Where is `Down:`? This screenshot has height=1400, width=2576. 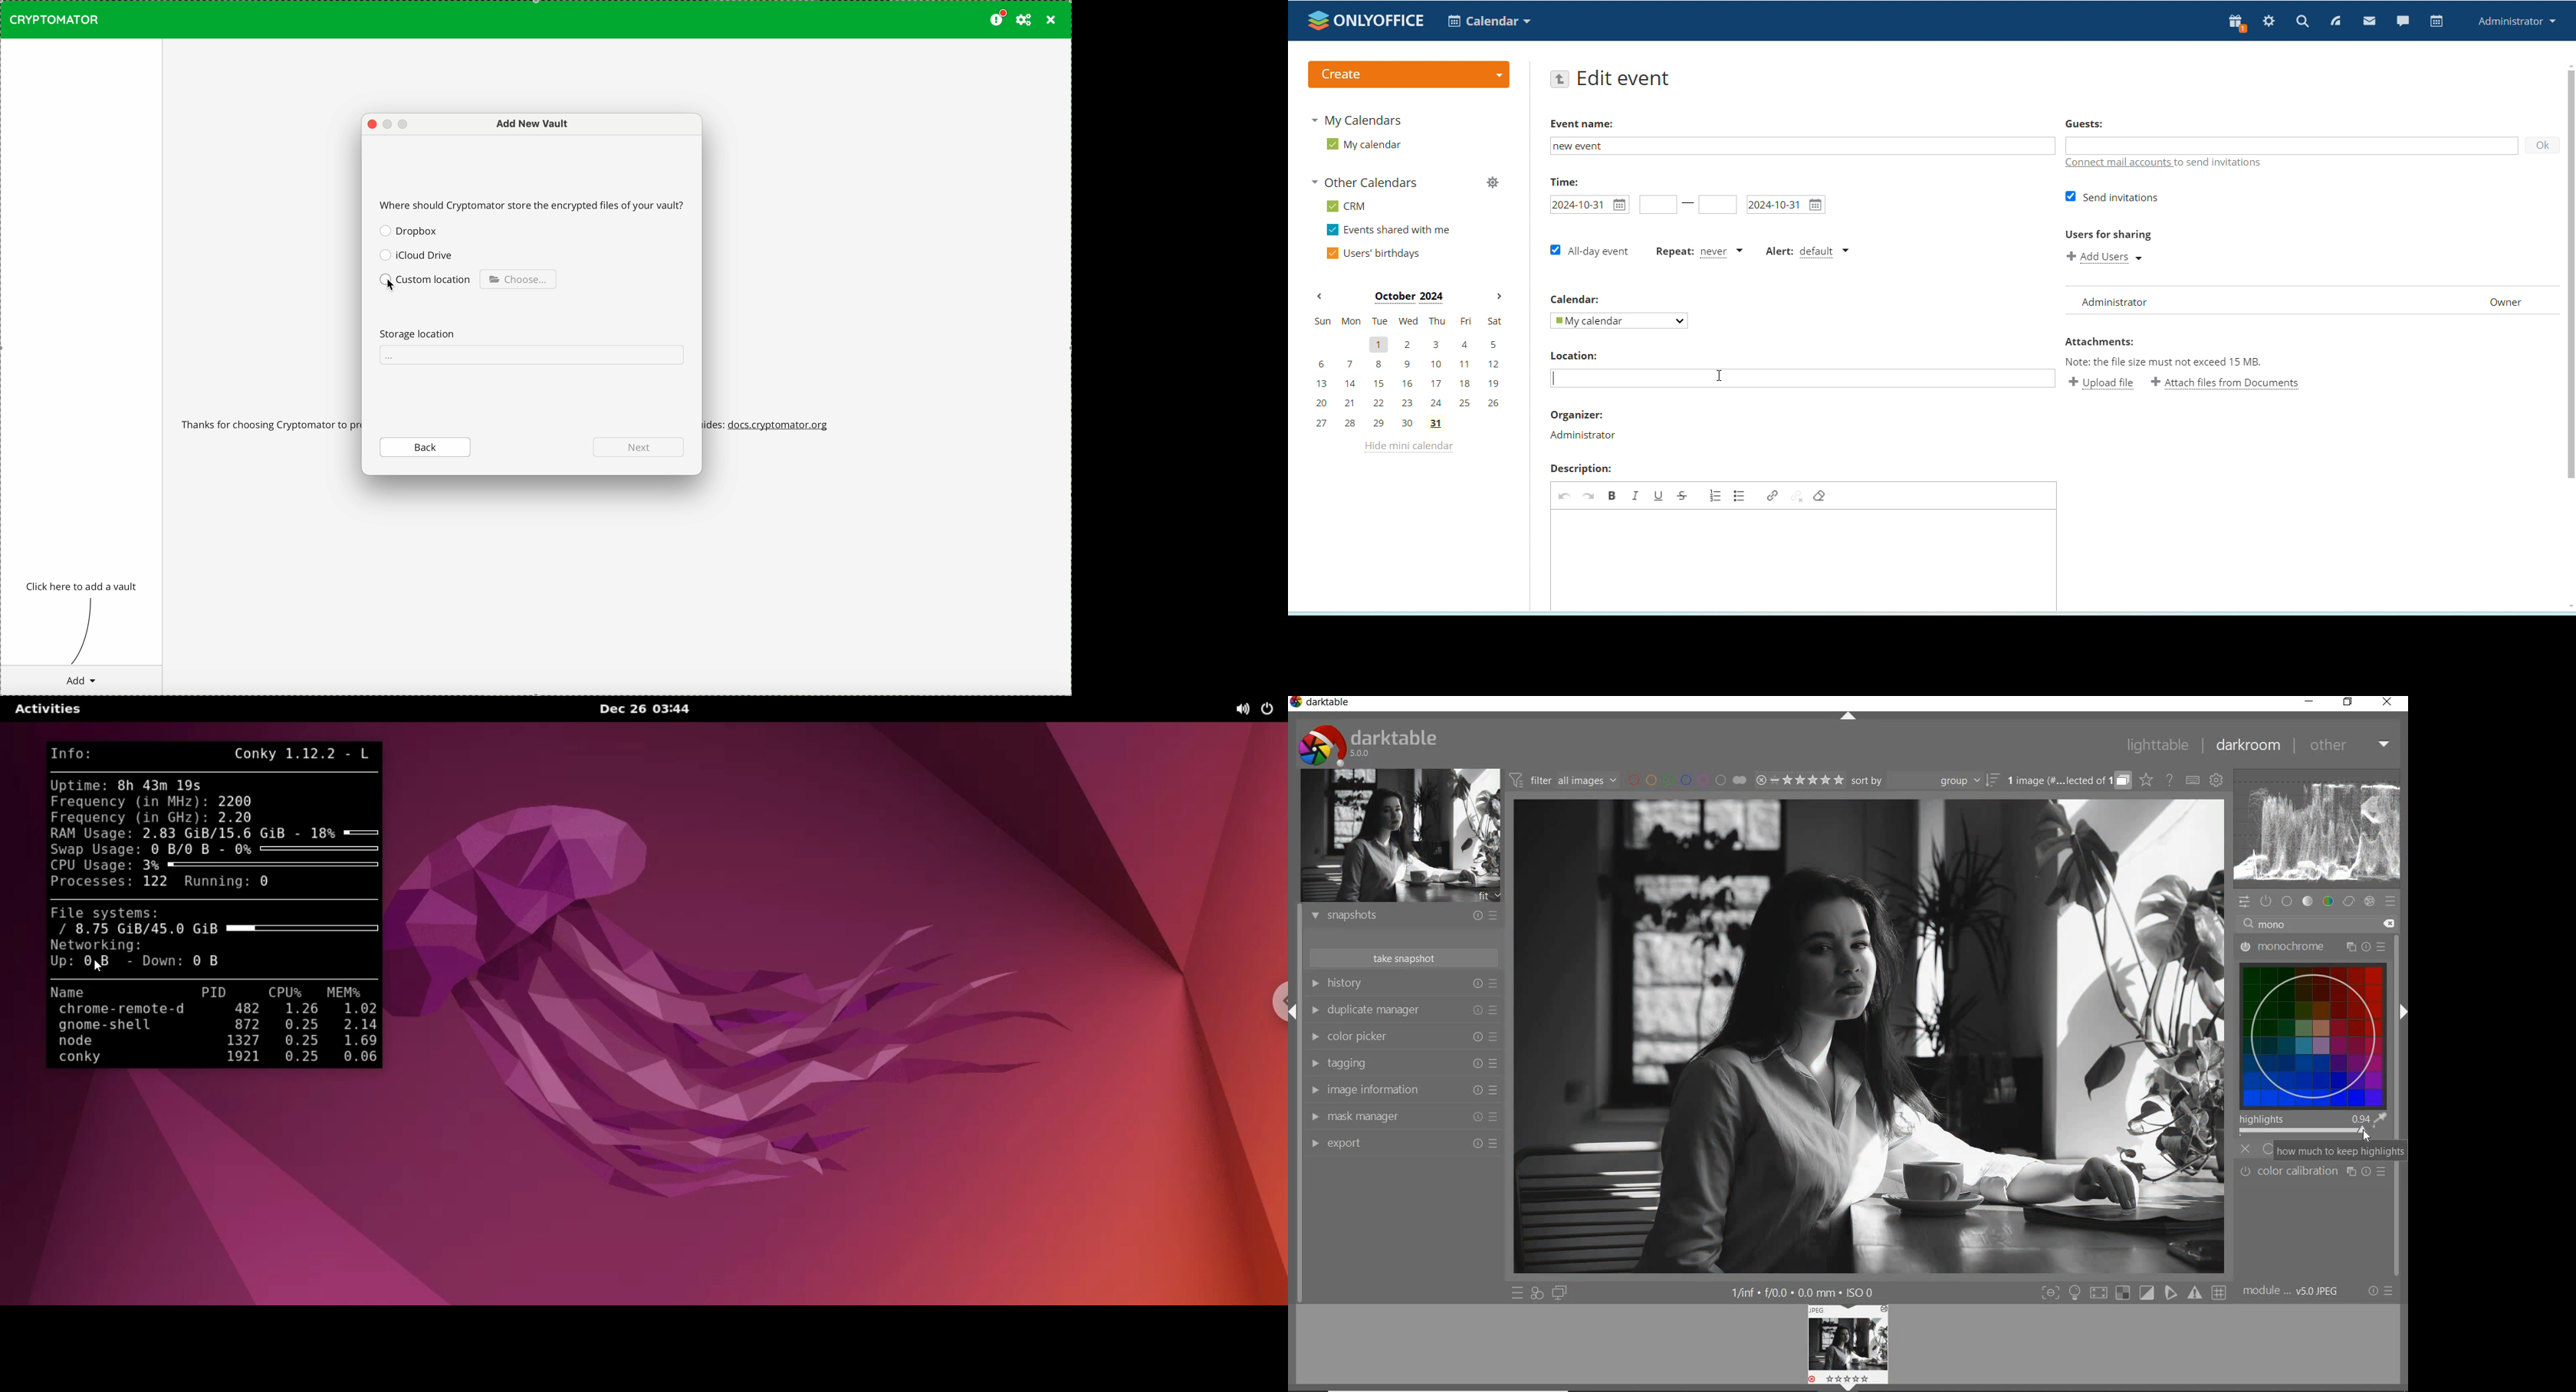 Down: is located at coordinates (151, 963).